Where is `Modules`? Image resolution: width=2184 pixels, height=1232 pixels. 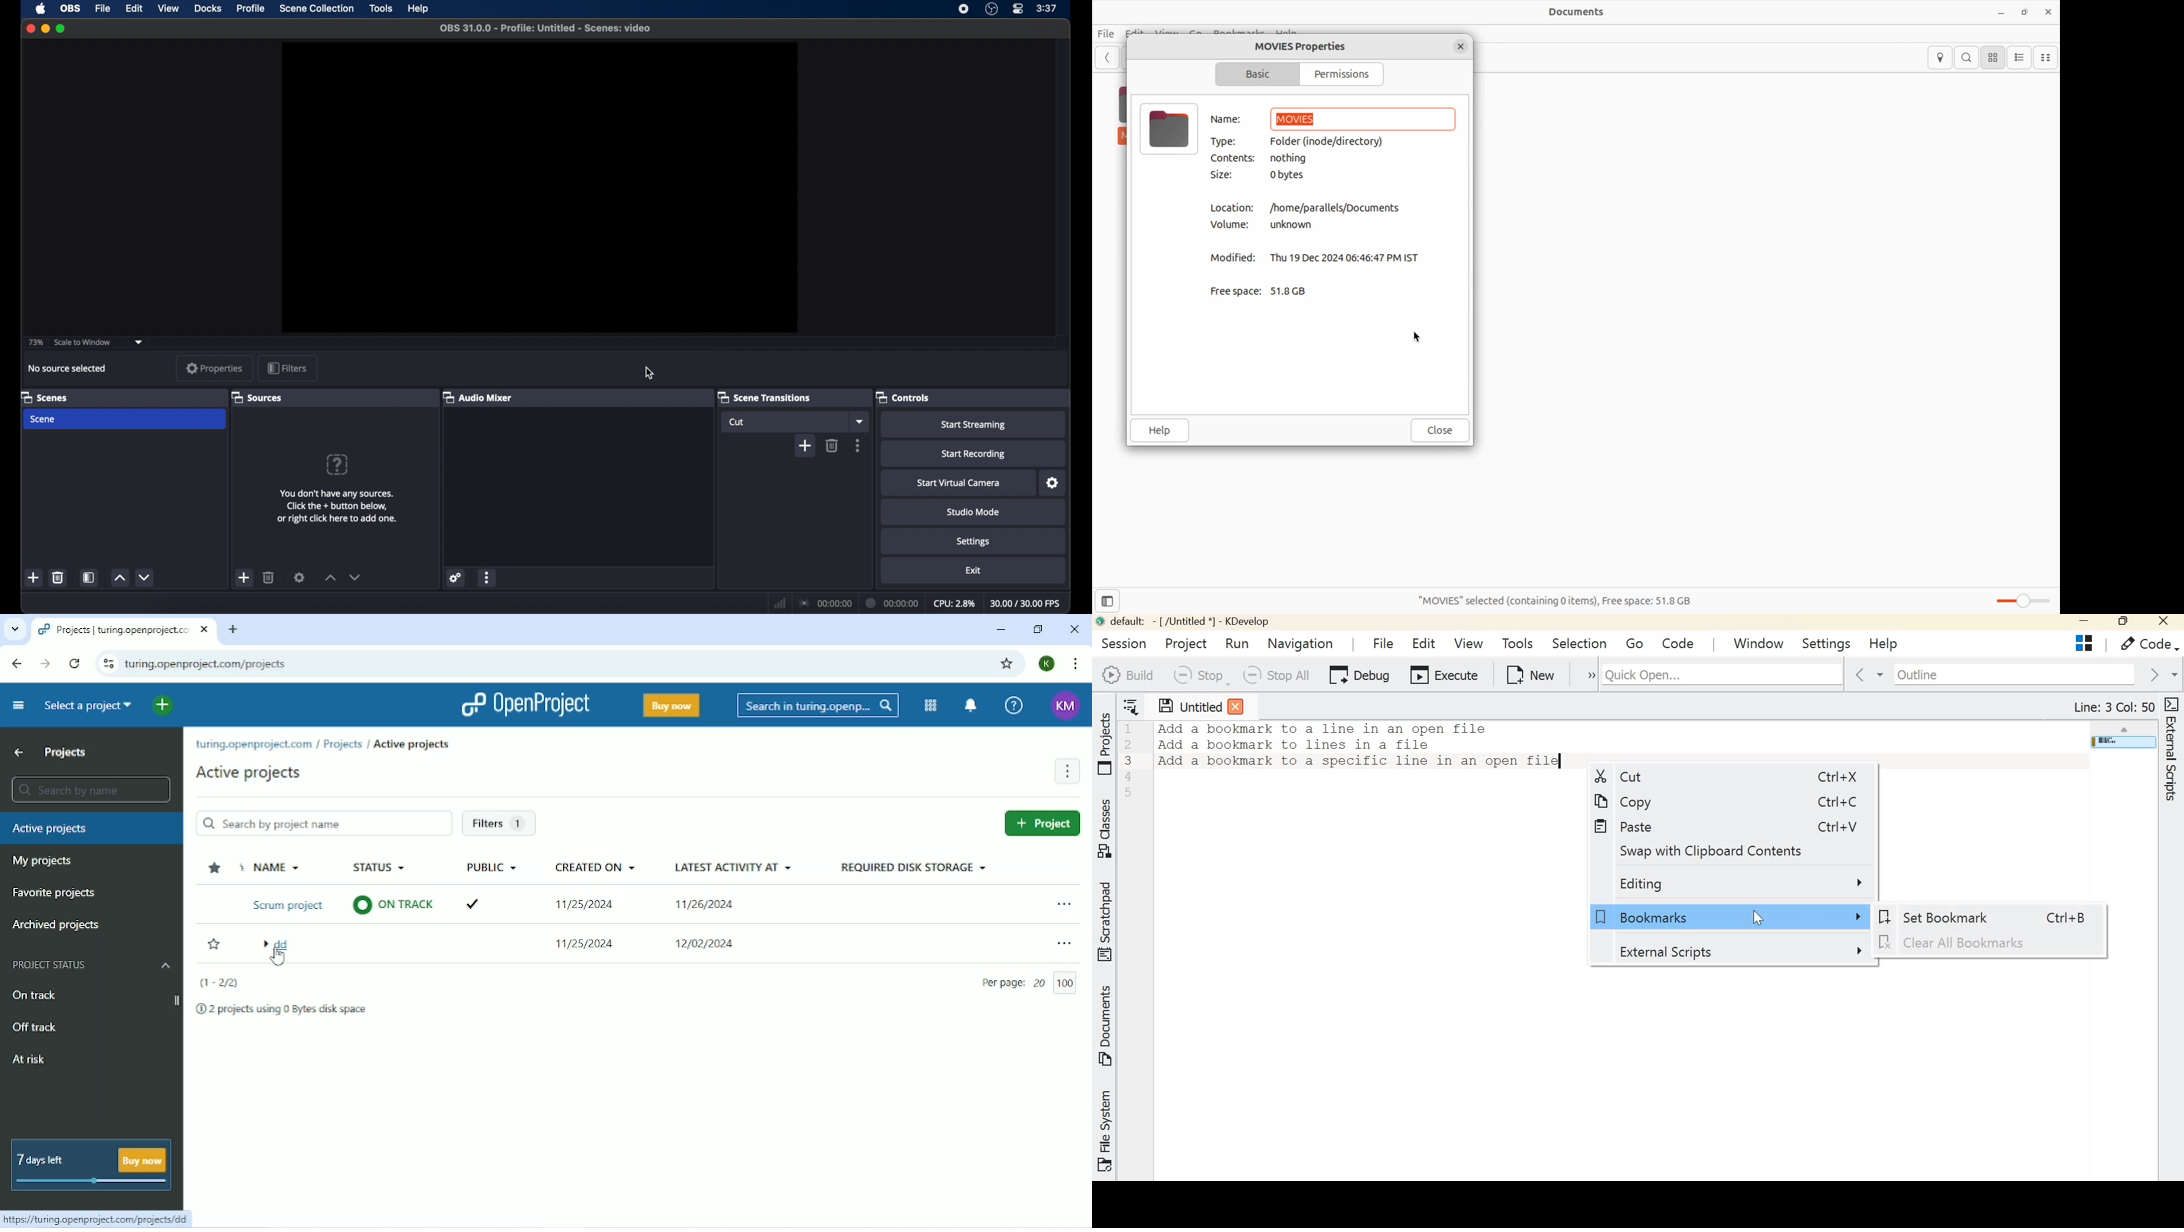 Modules is located at coordinates (930, 705).